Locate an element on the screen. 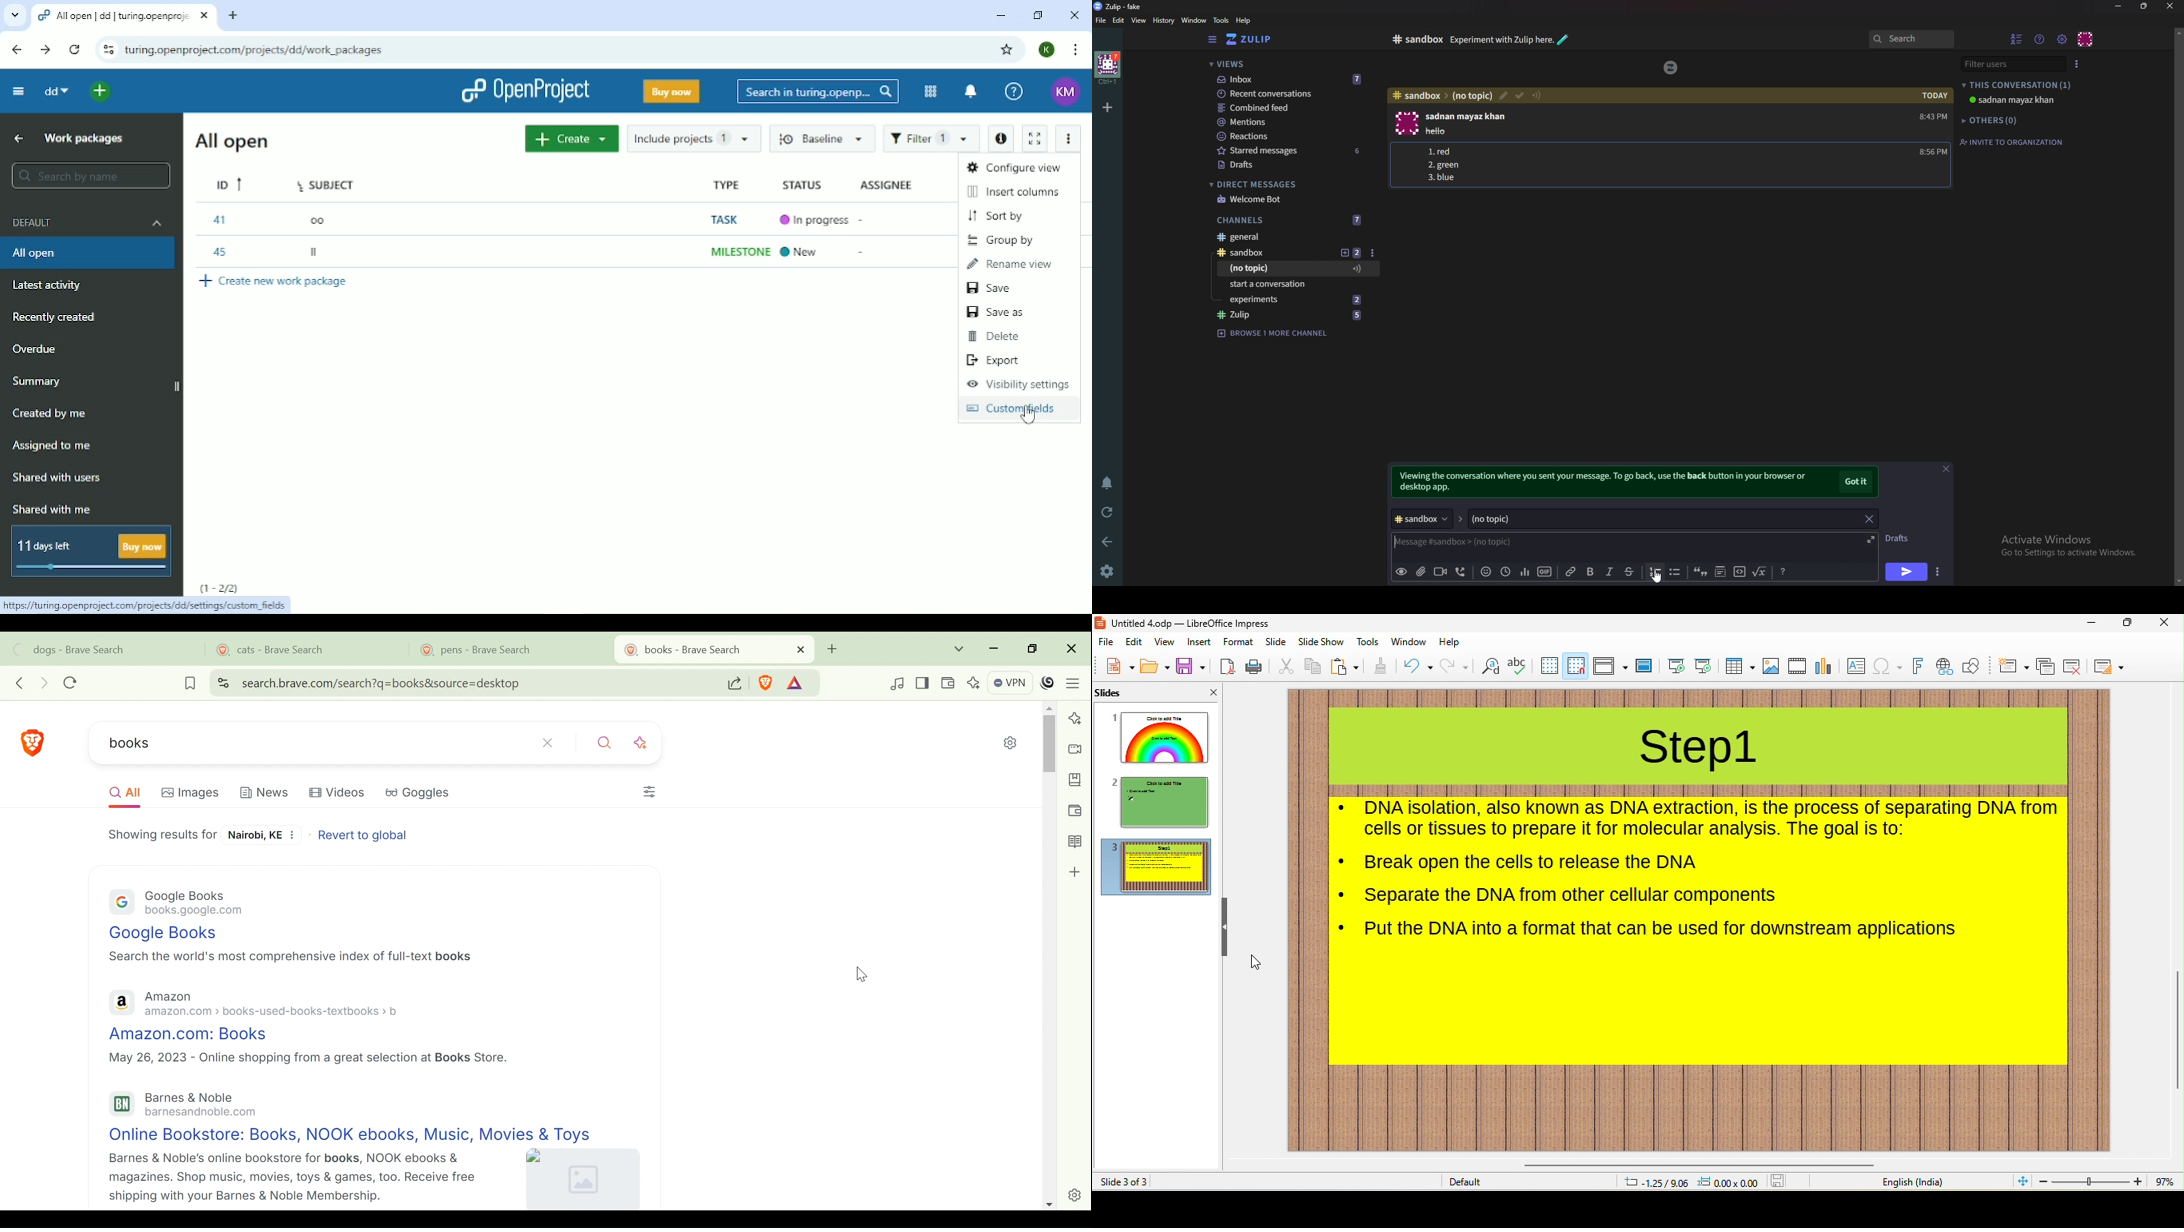 Image resolution: width=2184 pixels, height=1232 pixels. Strike through is located at coordinates (1629, 573).